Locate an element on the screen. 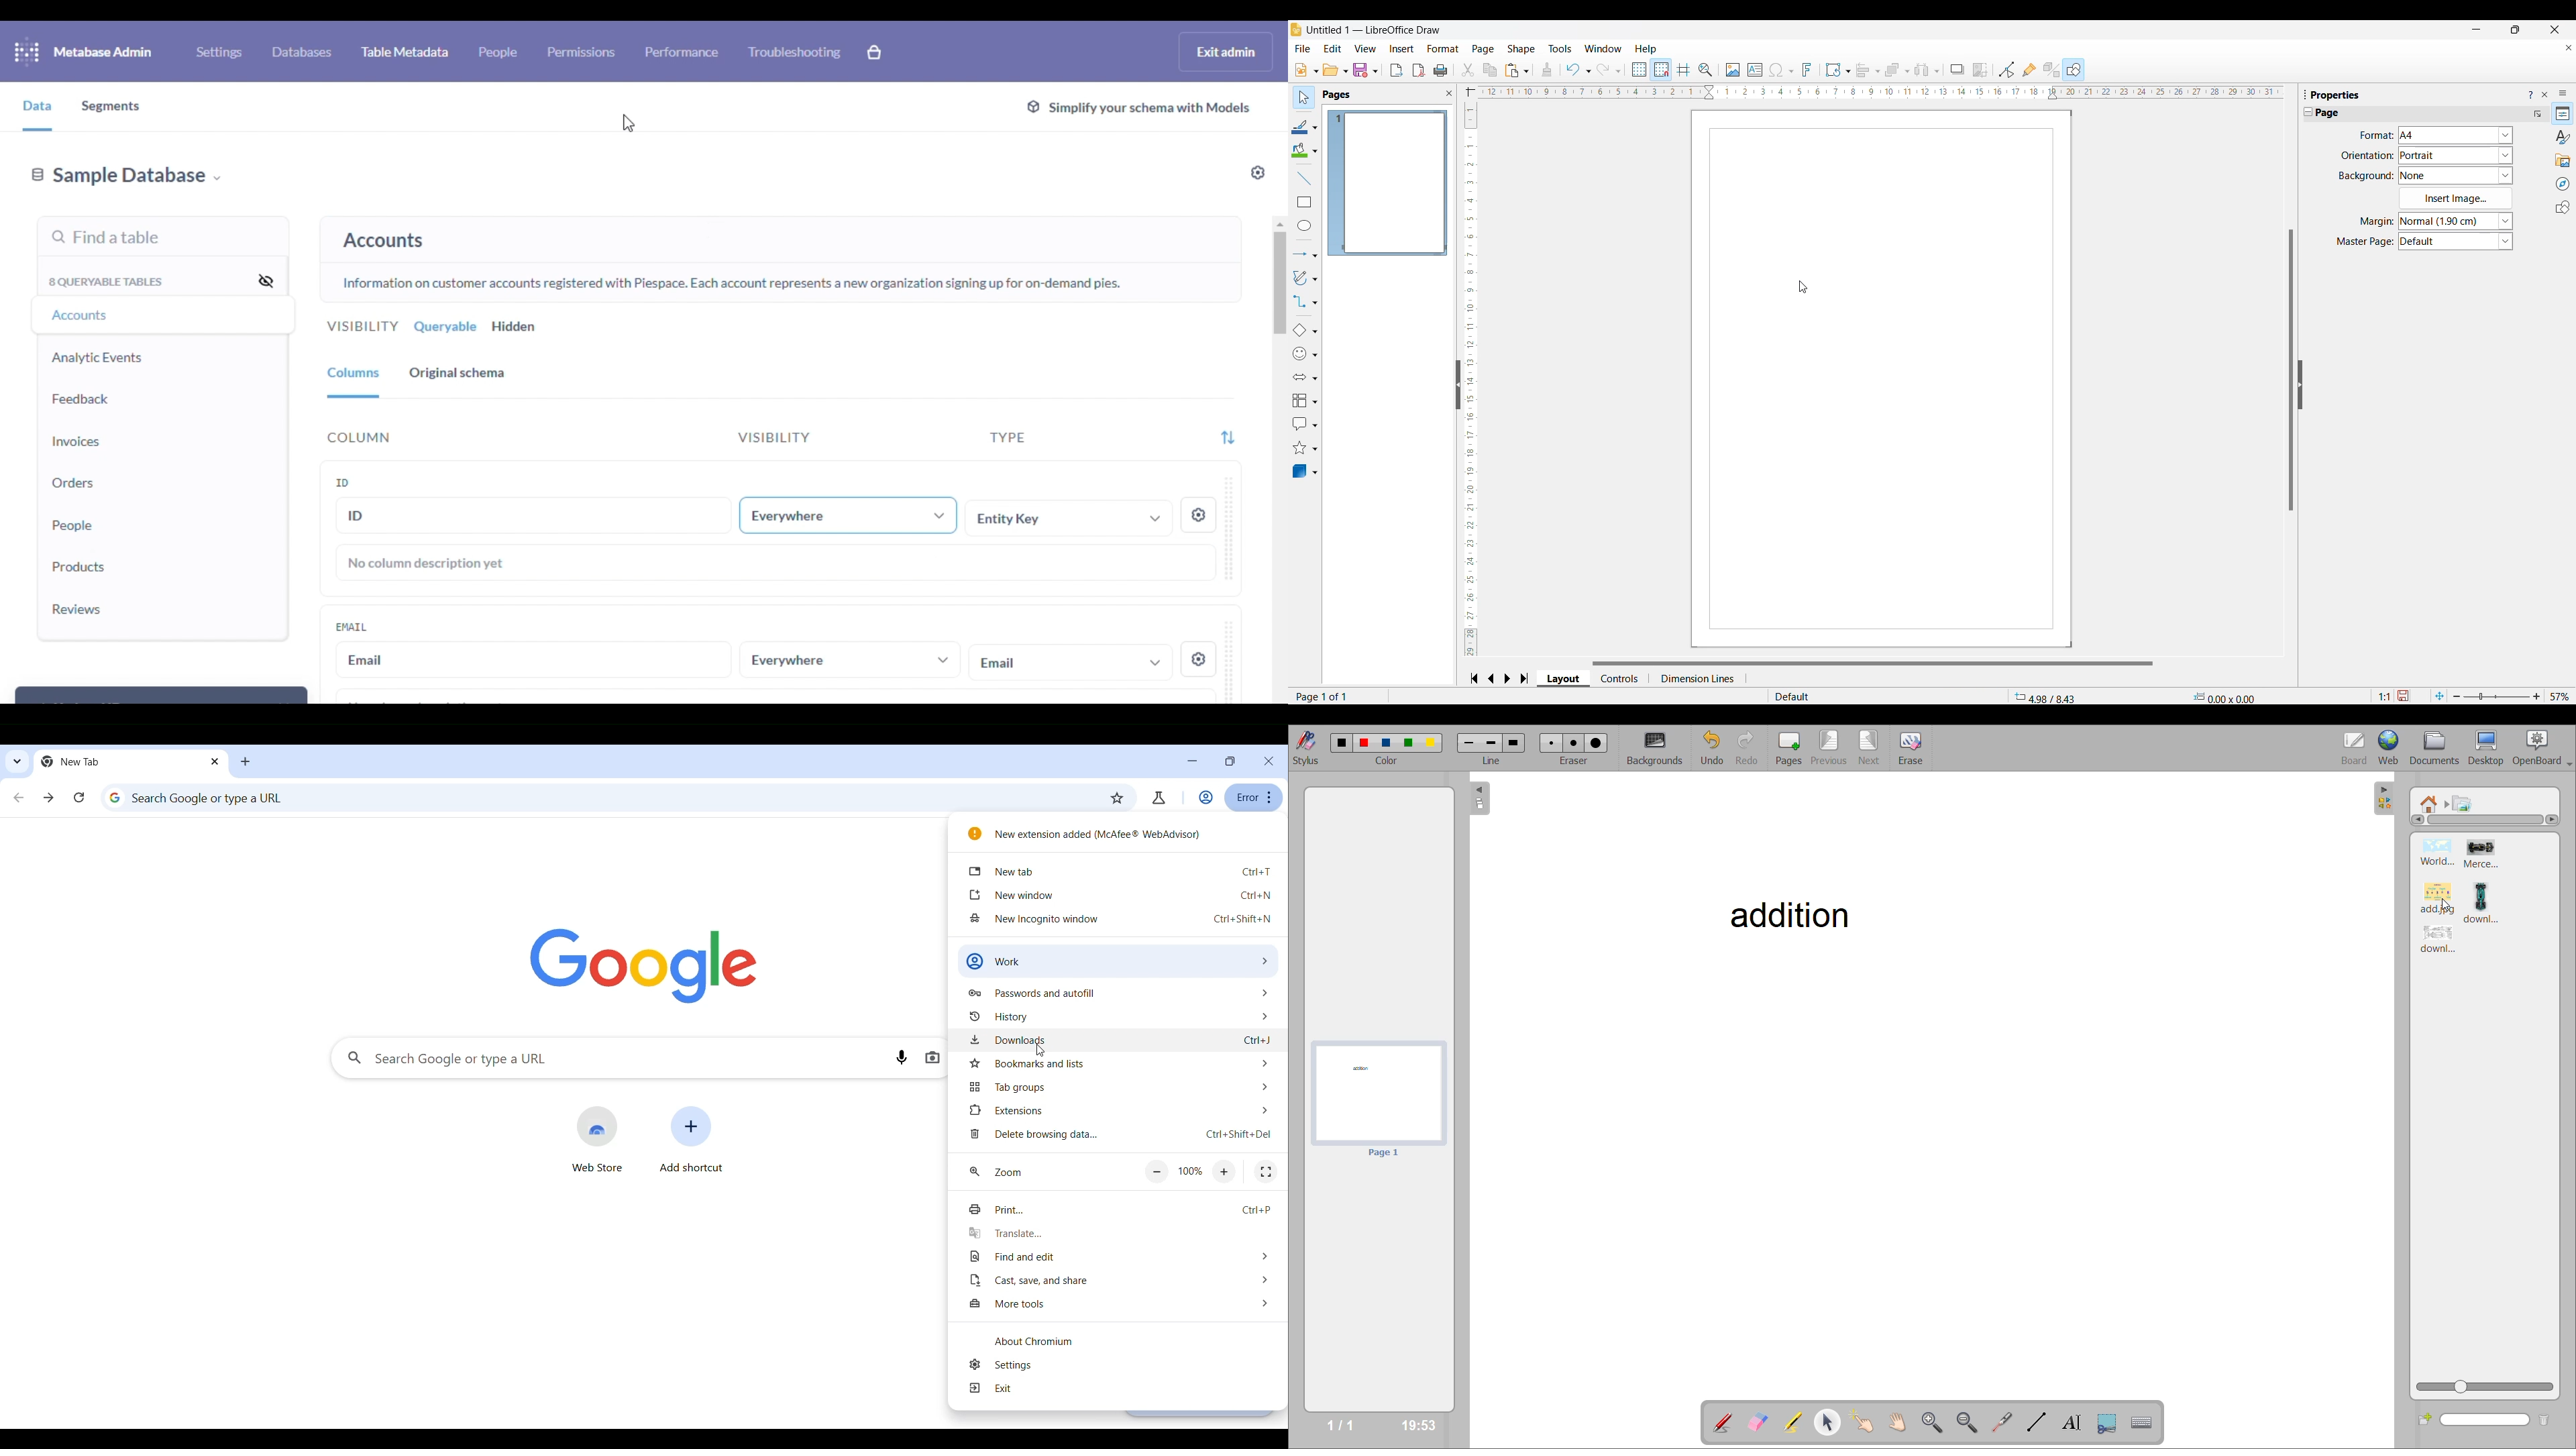 The image size is (2576, 1456). Tools menu is located at coordinates (1560, 48).